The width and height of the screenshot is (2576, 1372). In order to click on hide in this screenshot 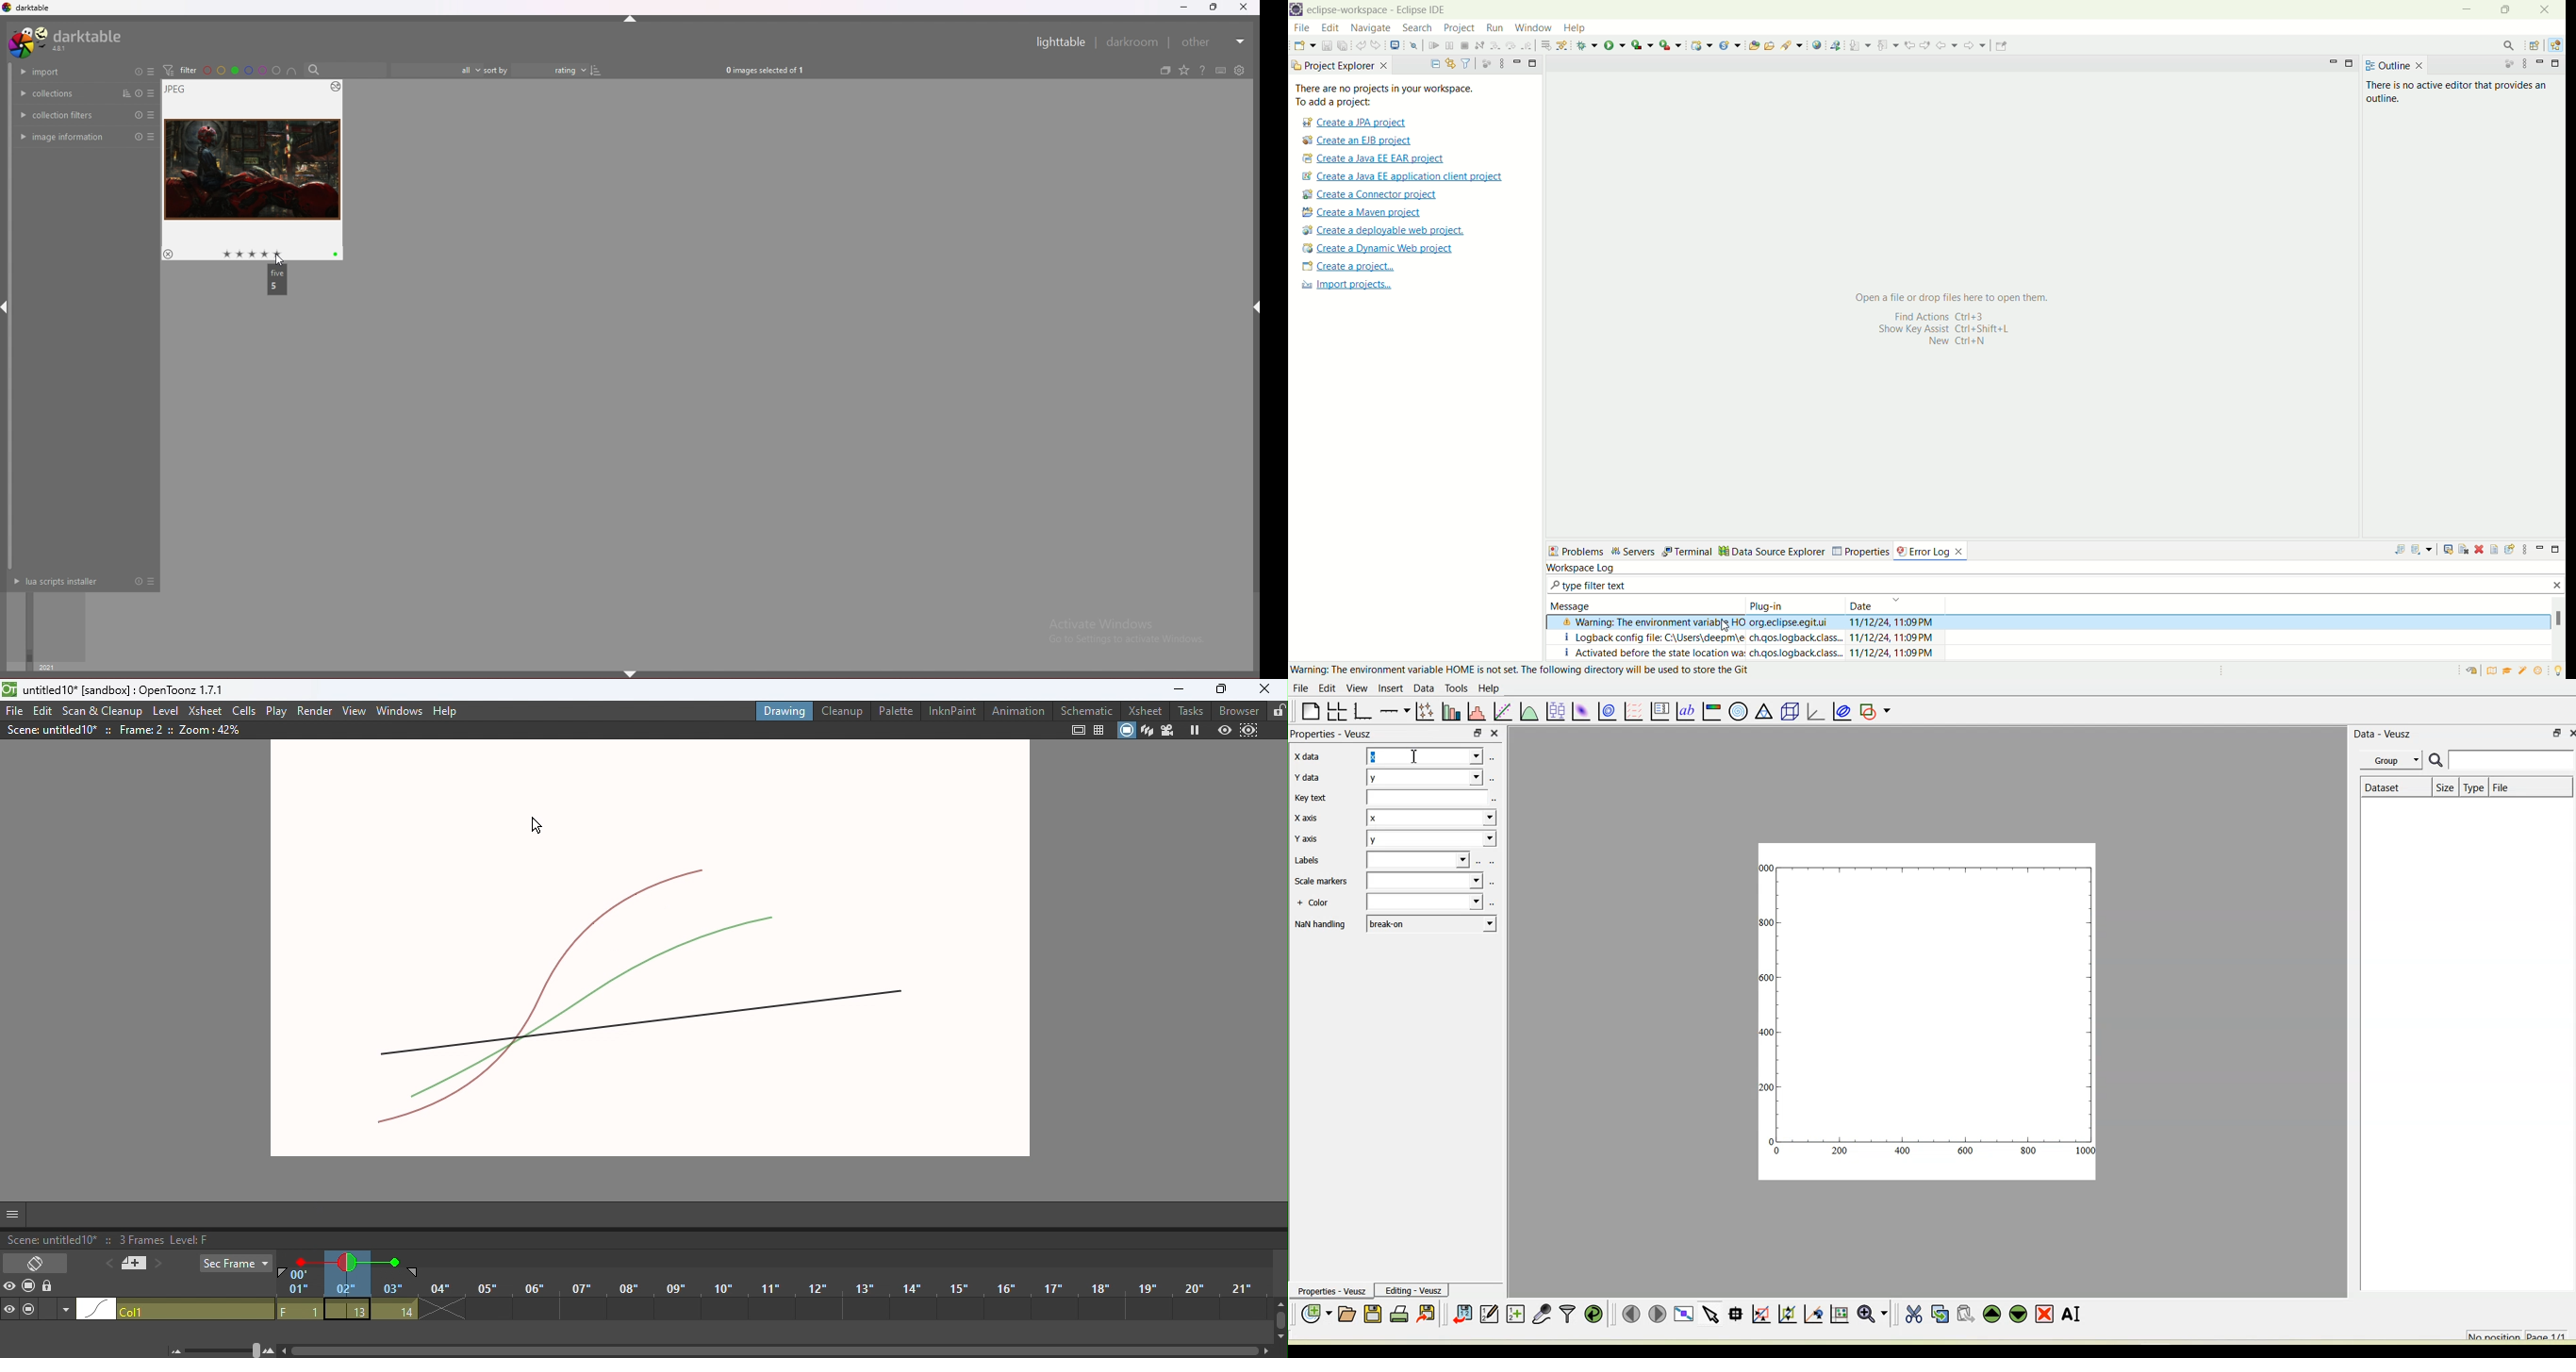, I will do `click(631, 19)`.